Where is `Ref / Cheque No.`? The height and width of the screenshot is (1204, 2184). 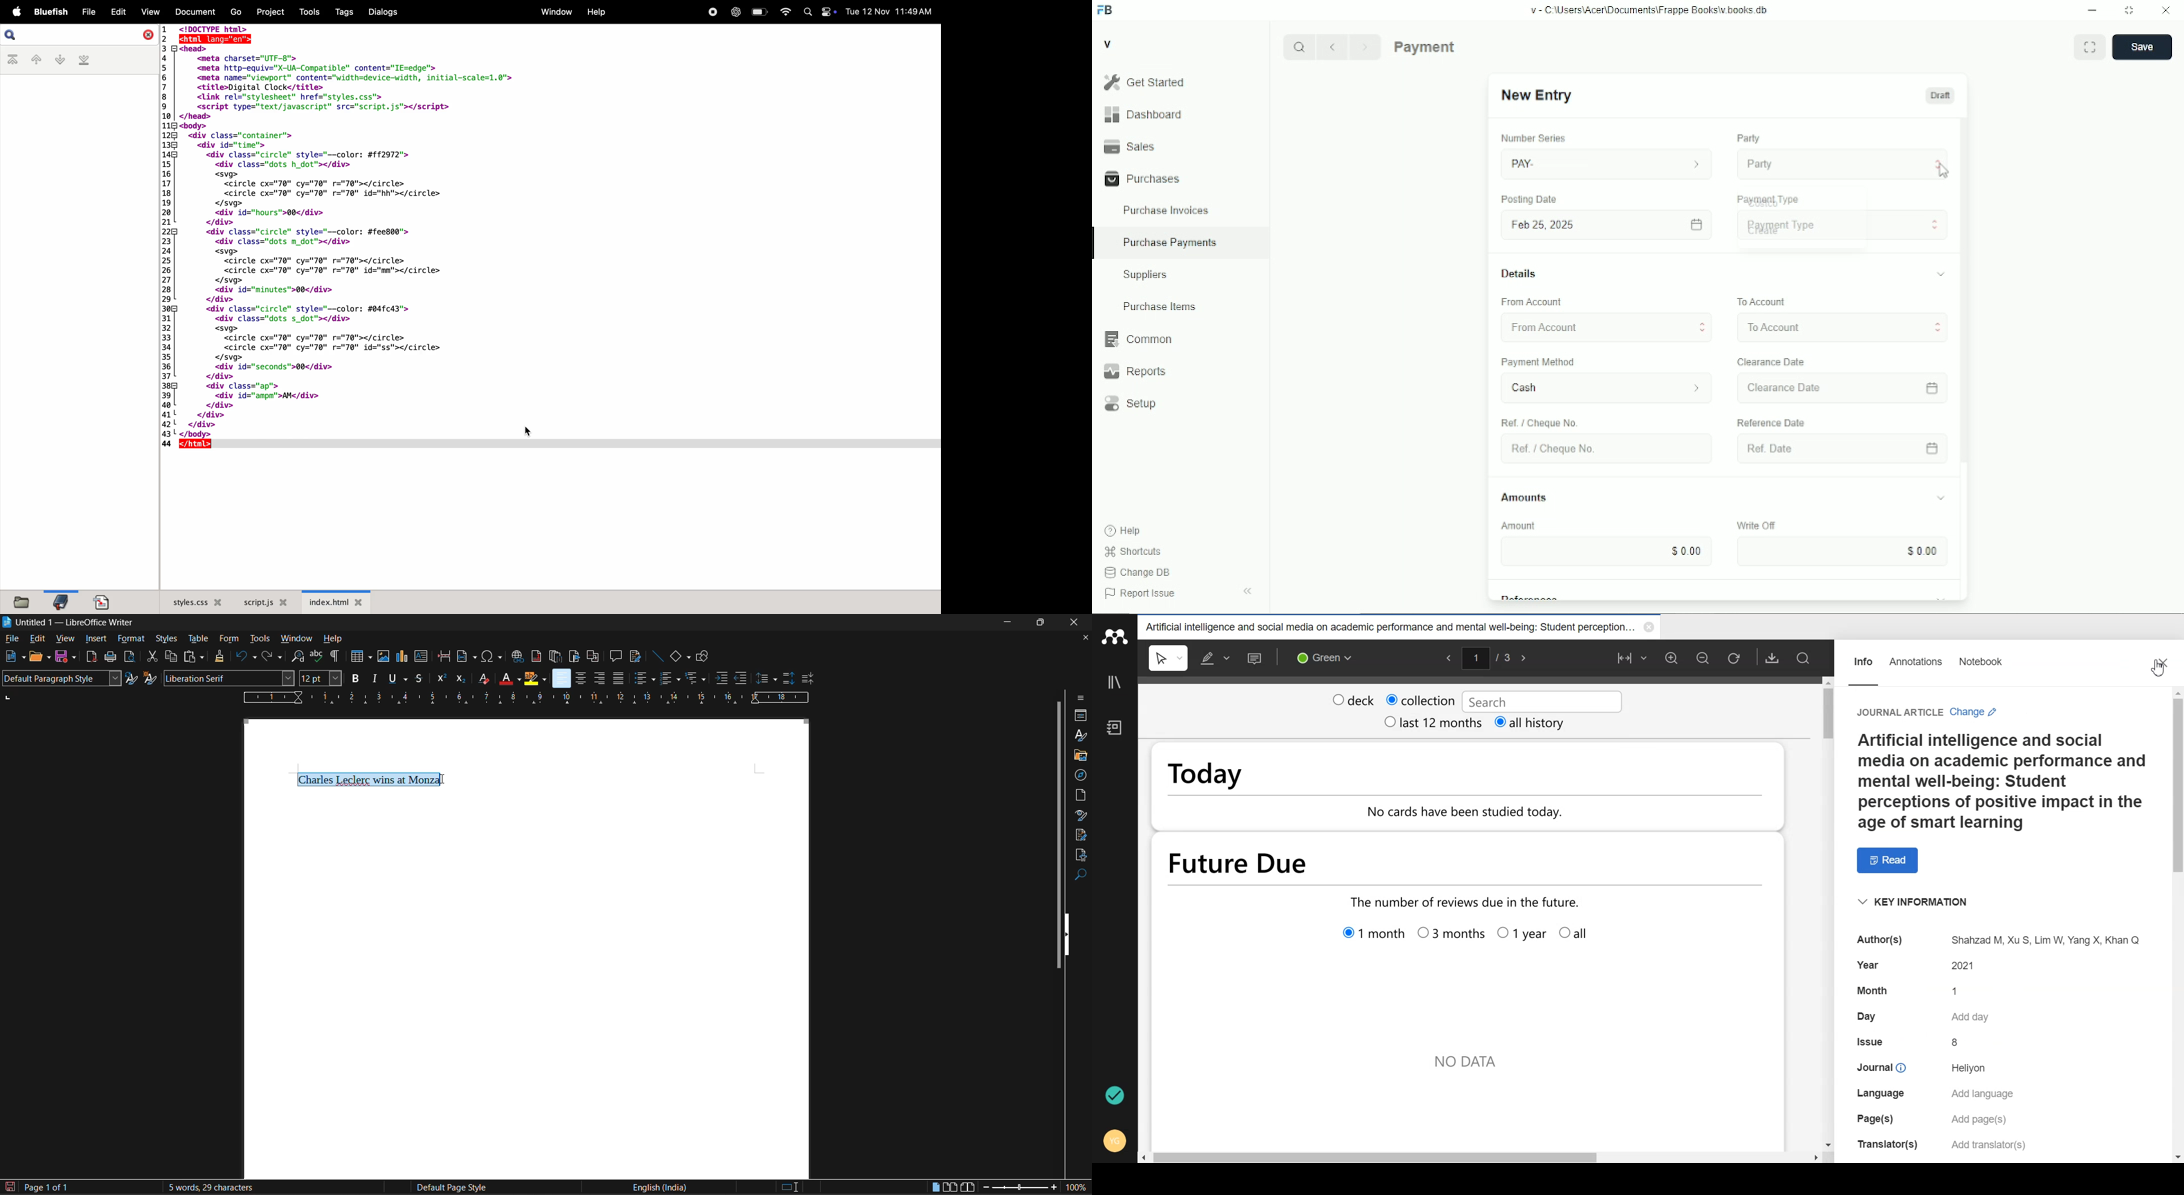 Ref / Cheque No. is located at coordinates (1542, 422).